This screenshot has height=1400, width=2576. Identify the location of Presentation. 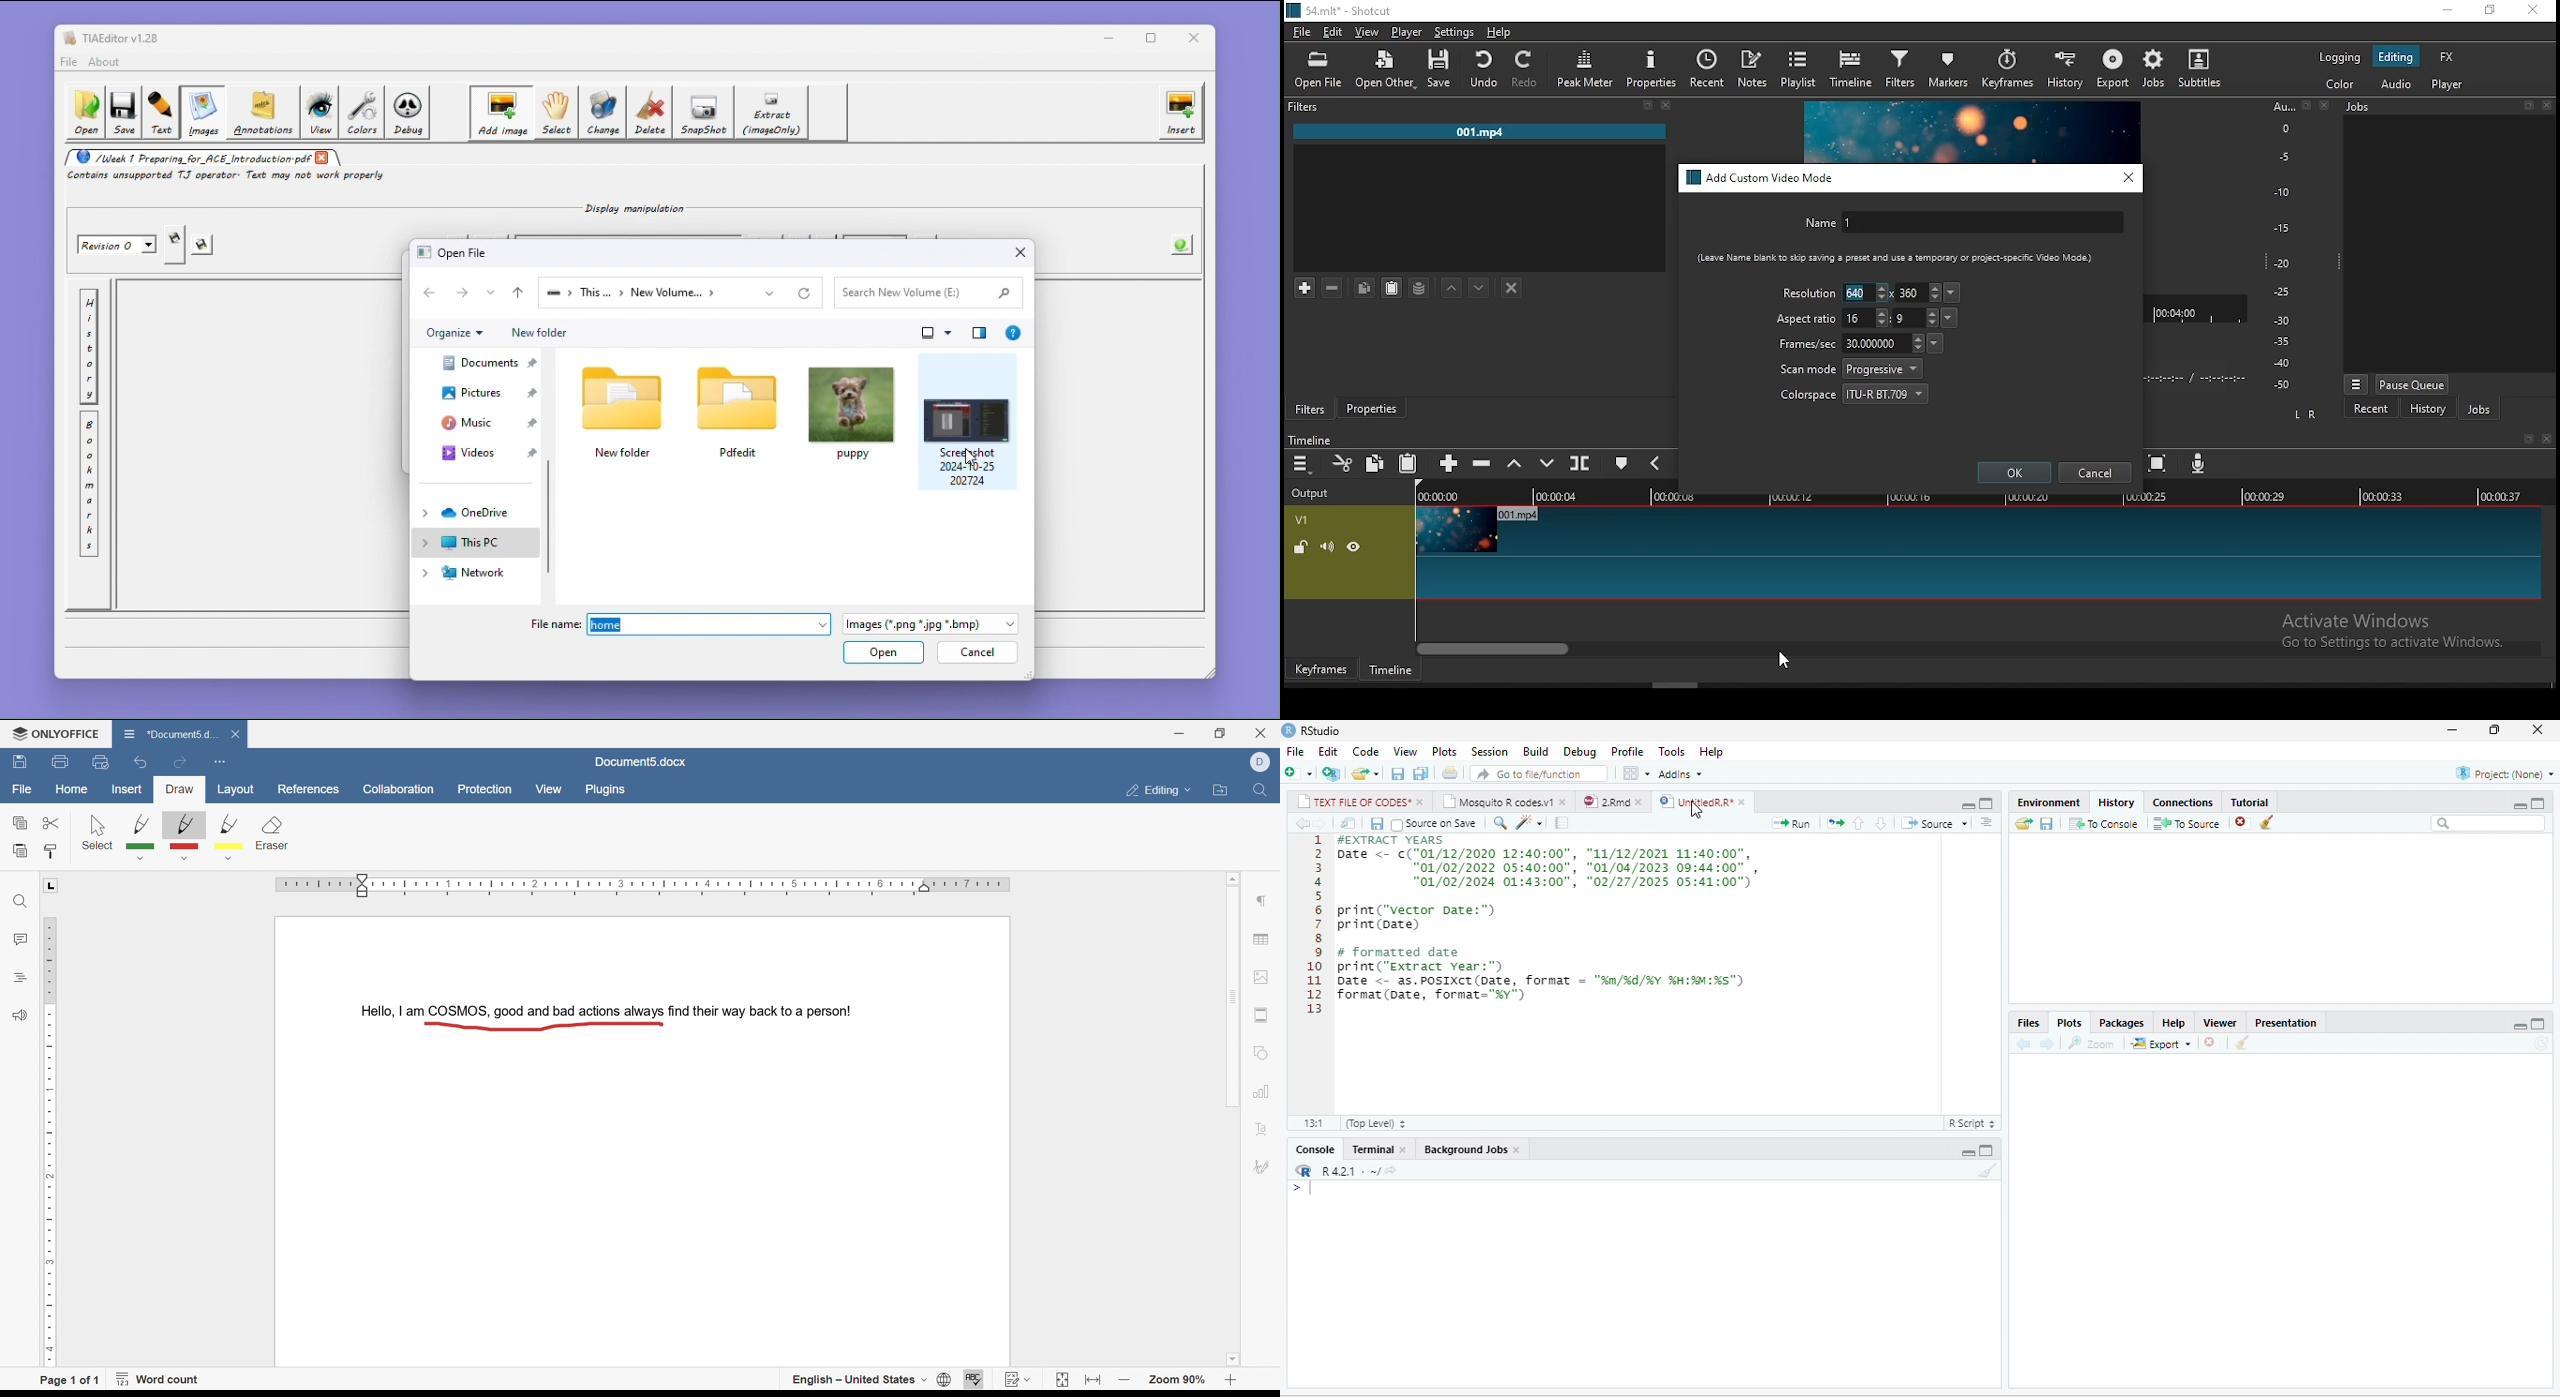
(2286, 1023).